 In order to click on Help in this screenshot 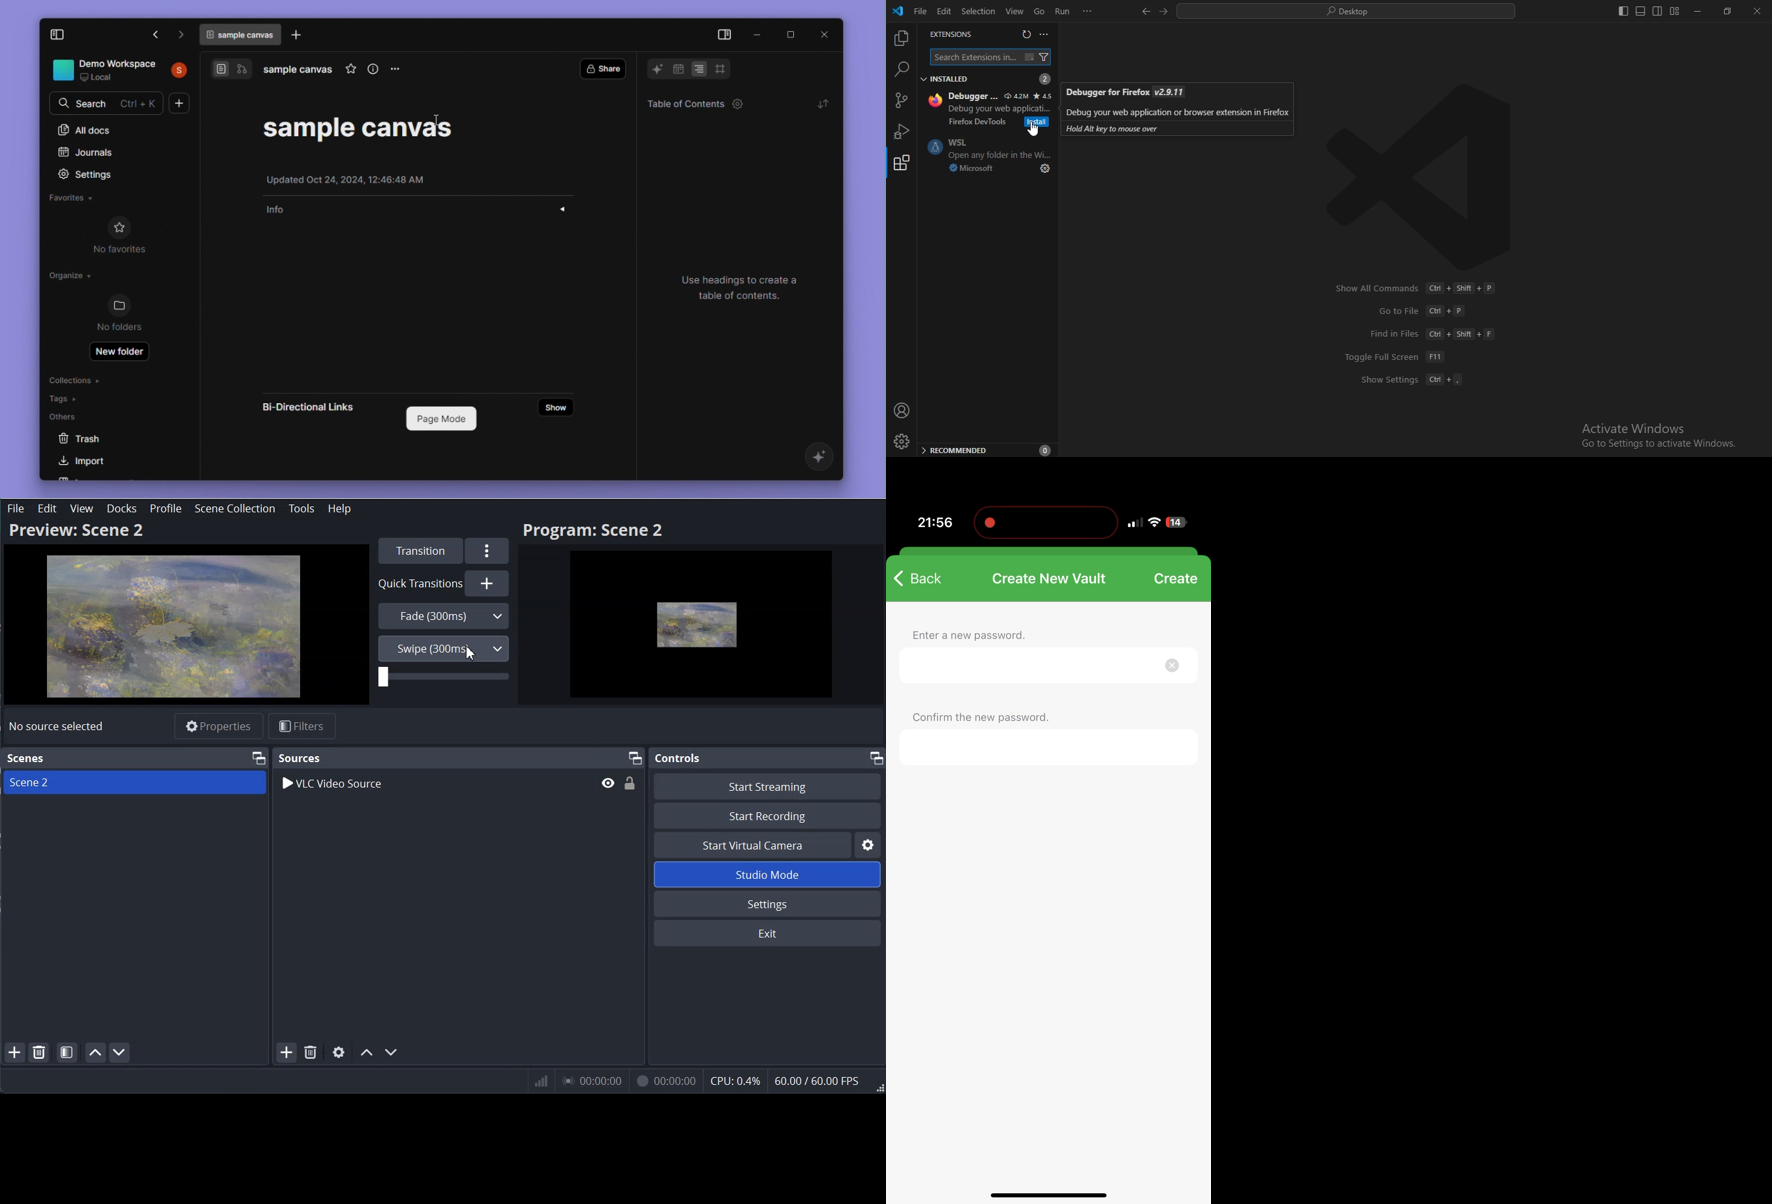, I will do `click(339, 508)`.